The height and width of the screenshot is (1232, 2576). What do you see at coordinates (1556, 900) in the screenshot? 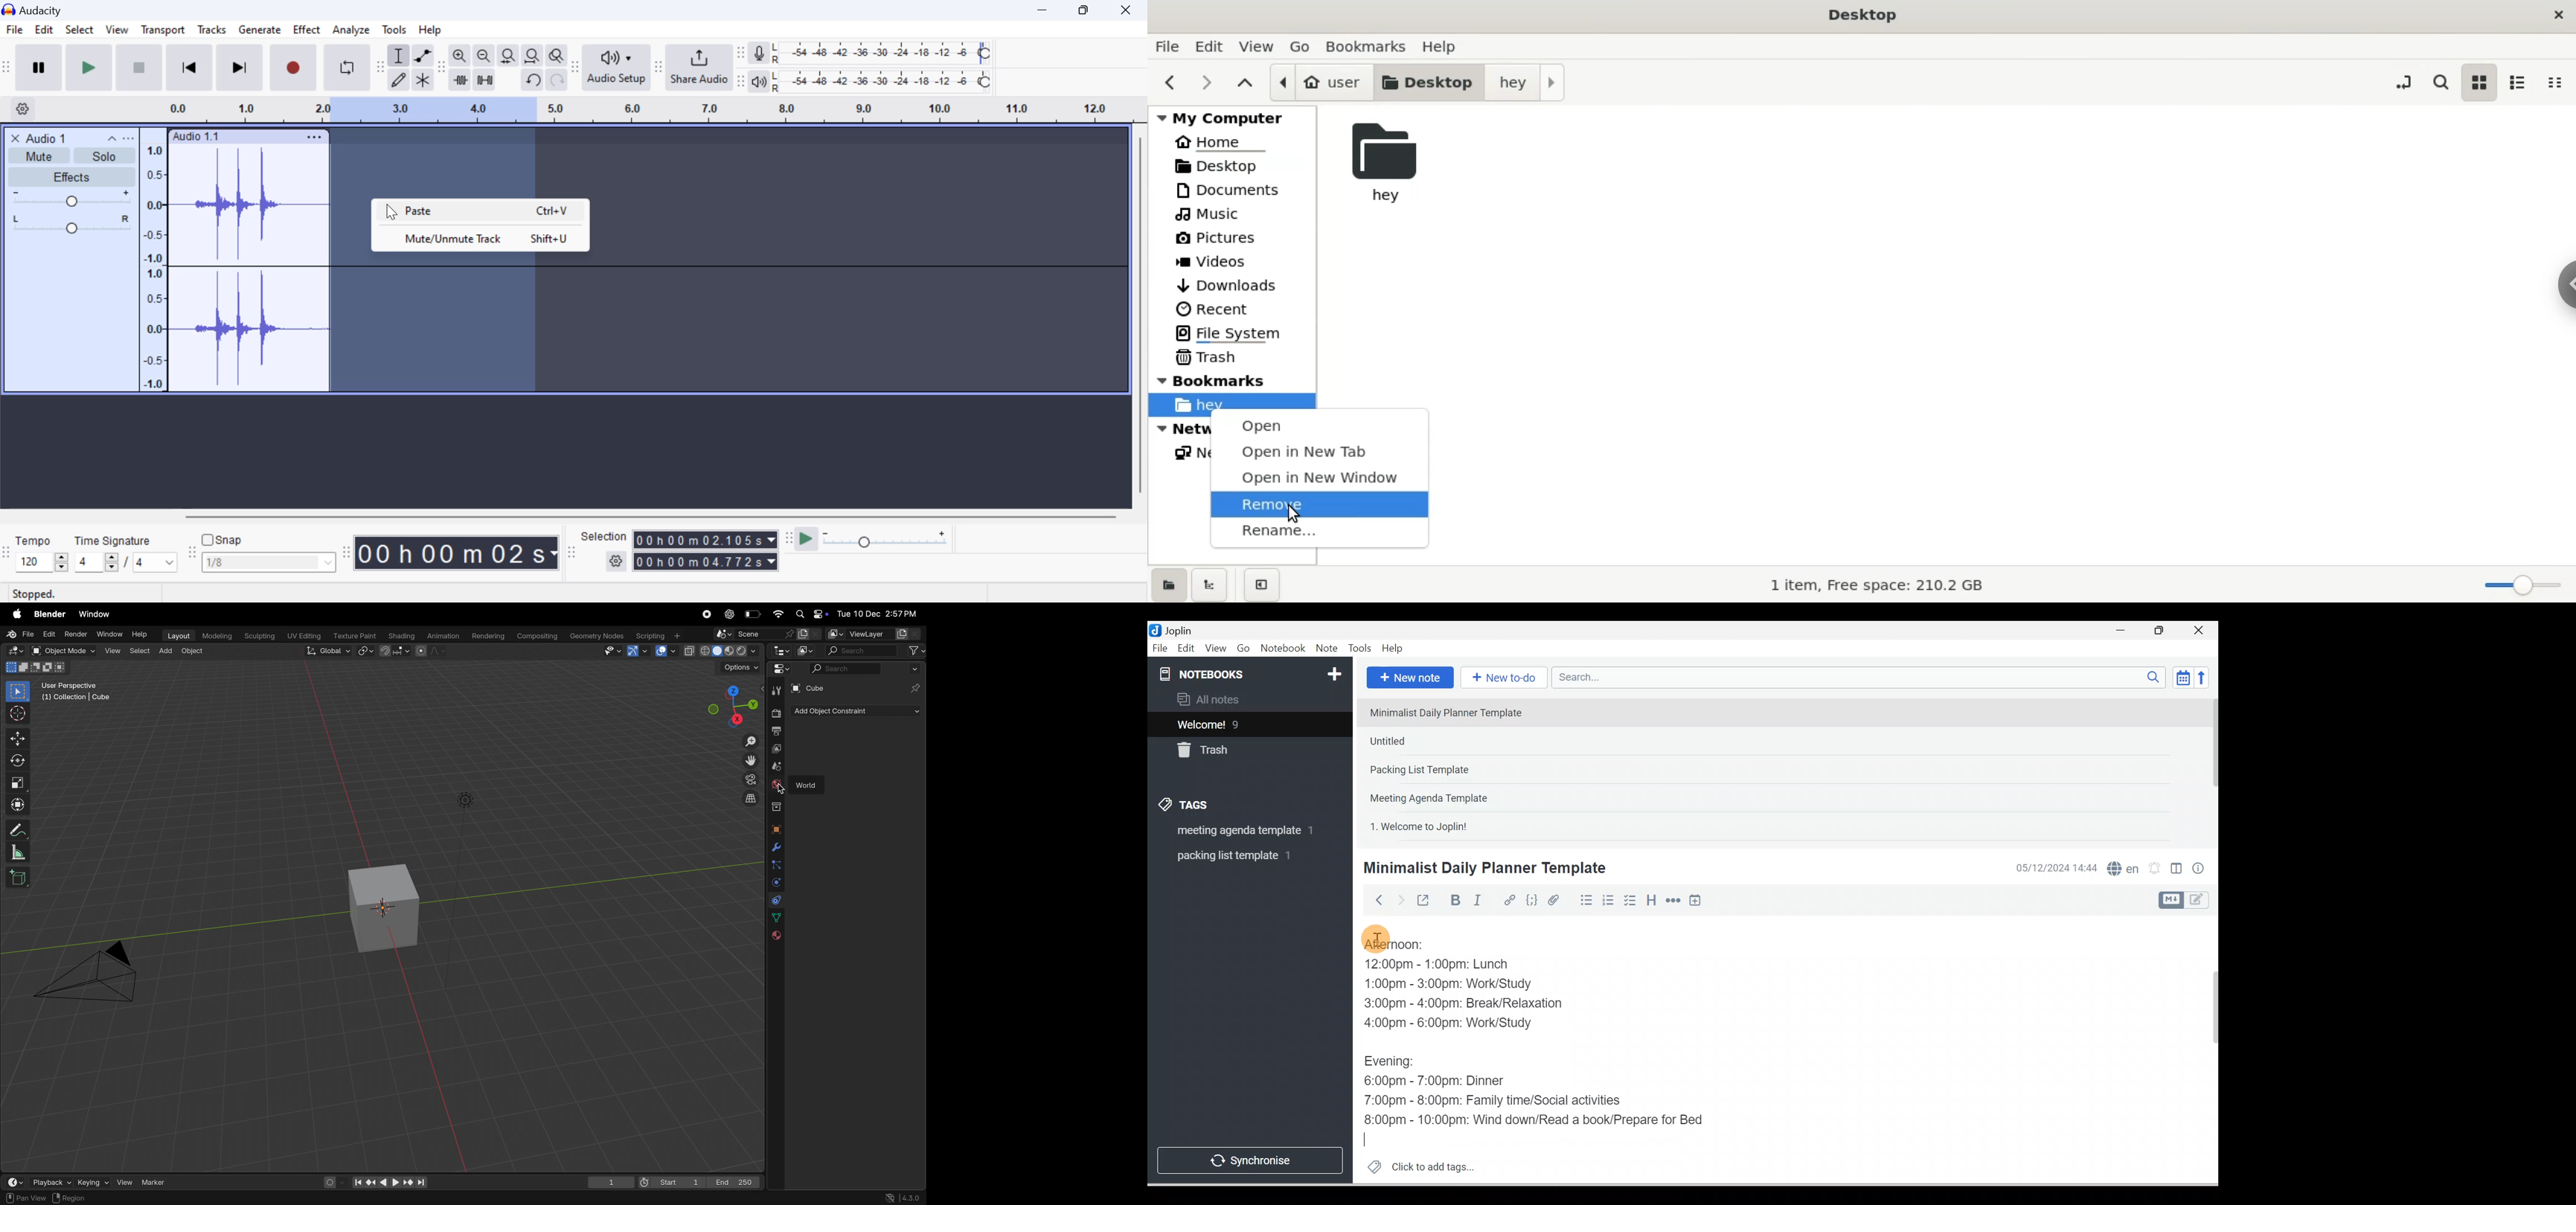
I see `Attach file` at bounding box center [1556, 900].